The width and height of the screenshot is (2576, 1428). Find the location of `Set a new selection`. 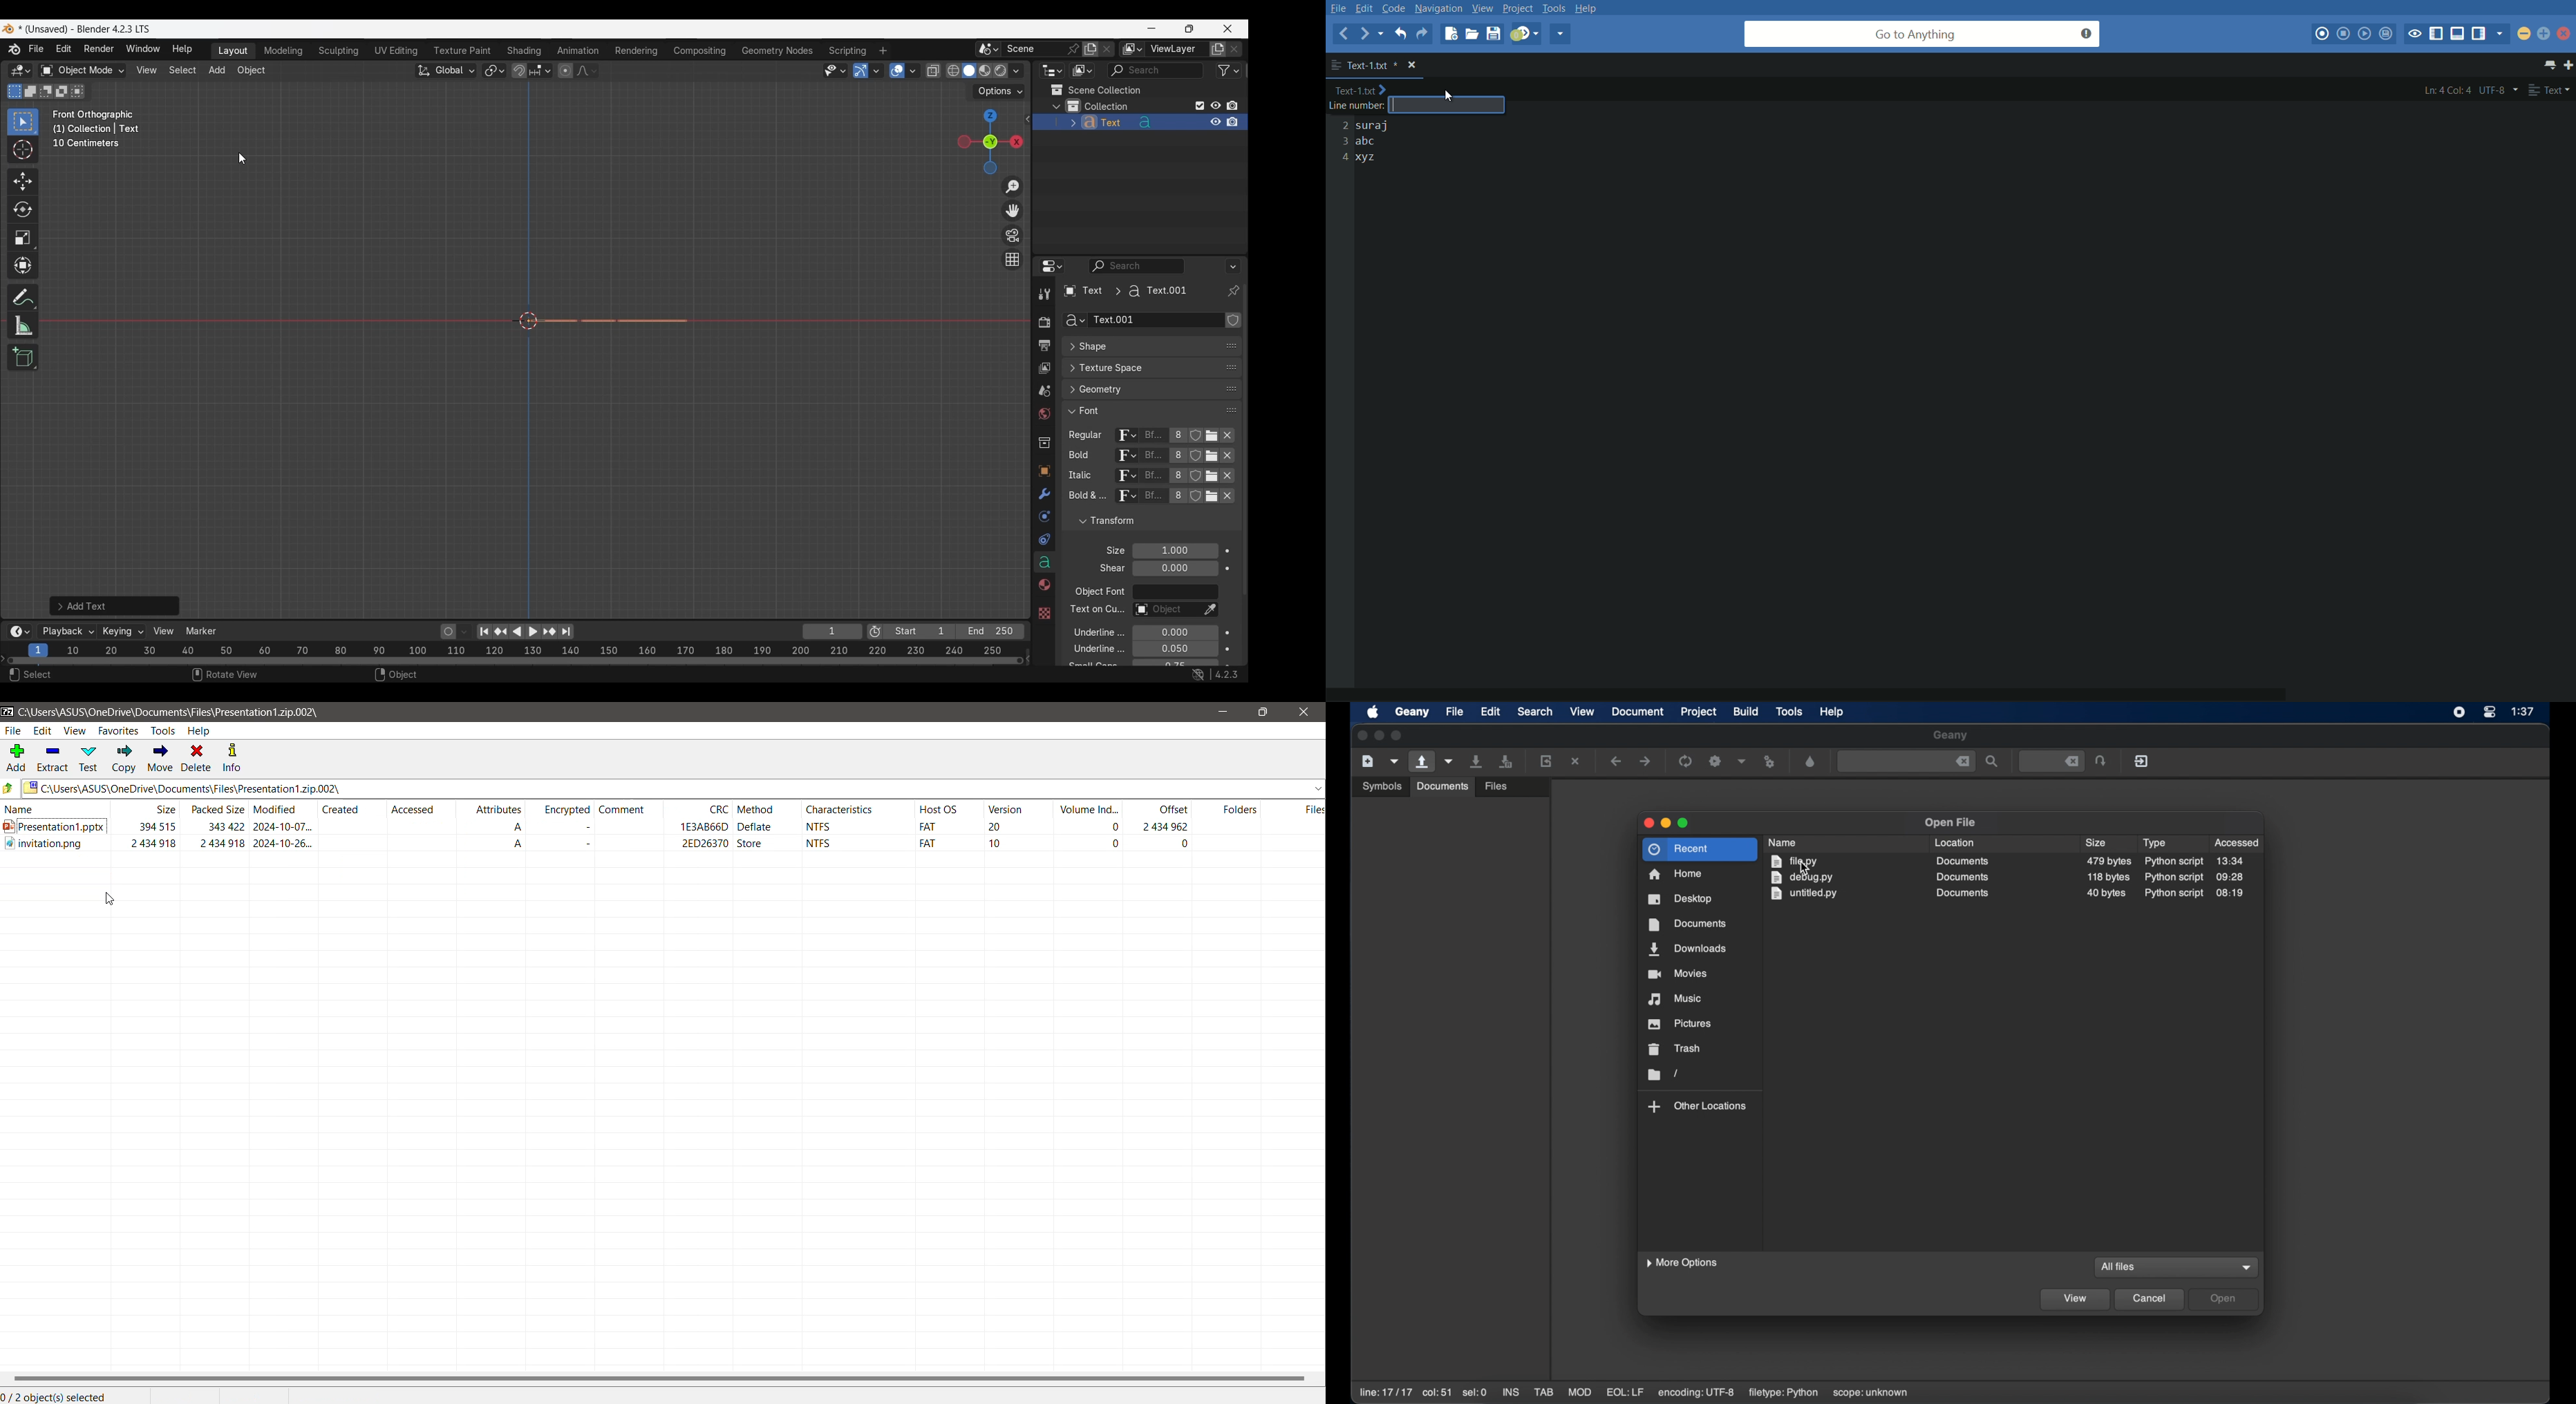

Set a new selection is located at coordinates (15, 91).